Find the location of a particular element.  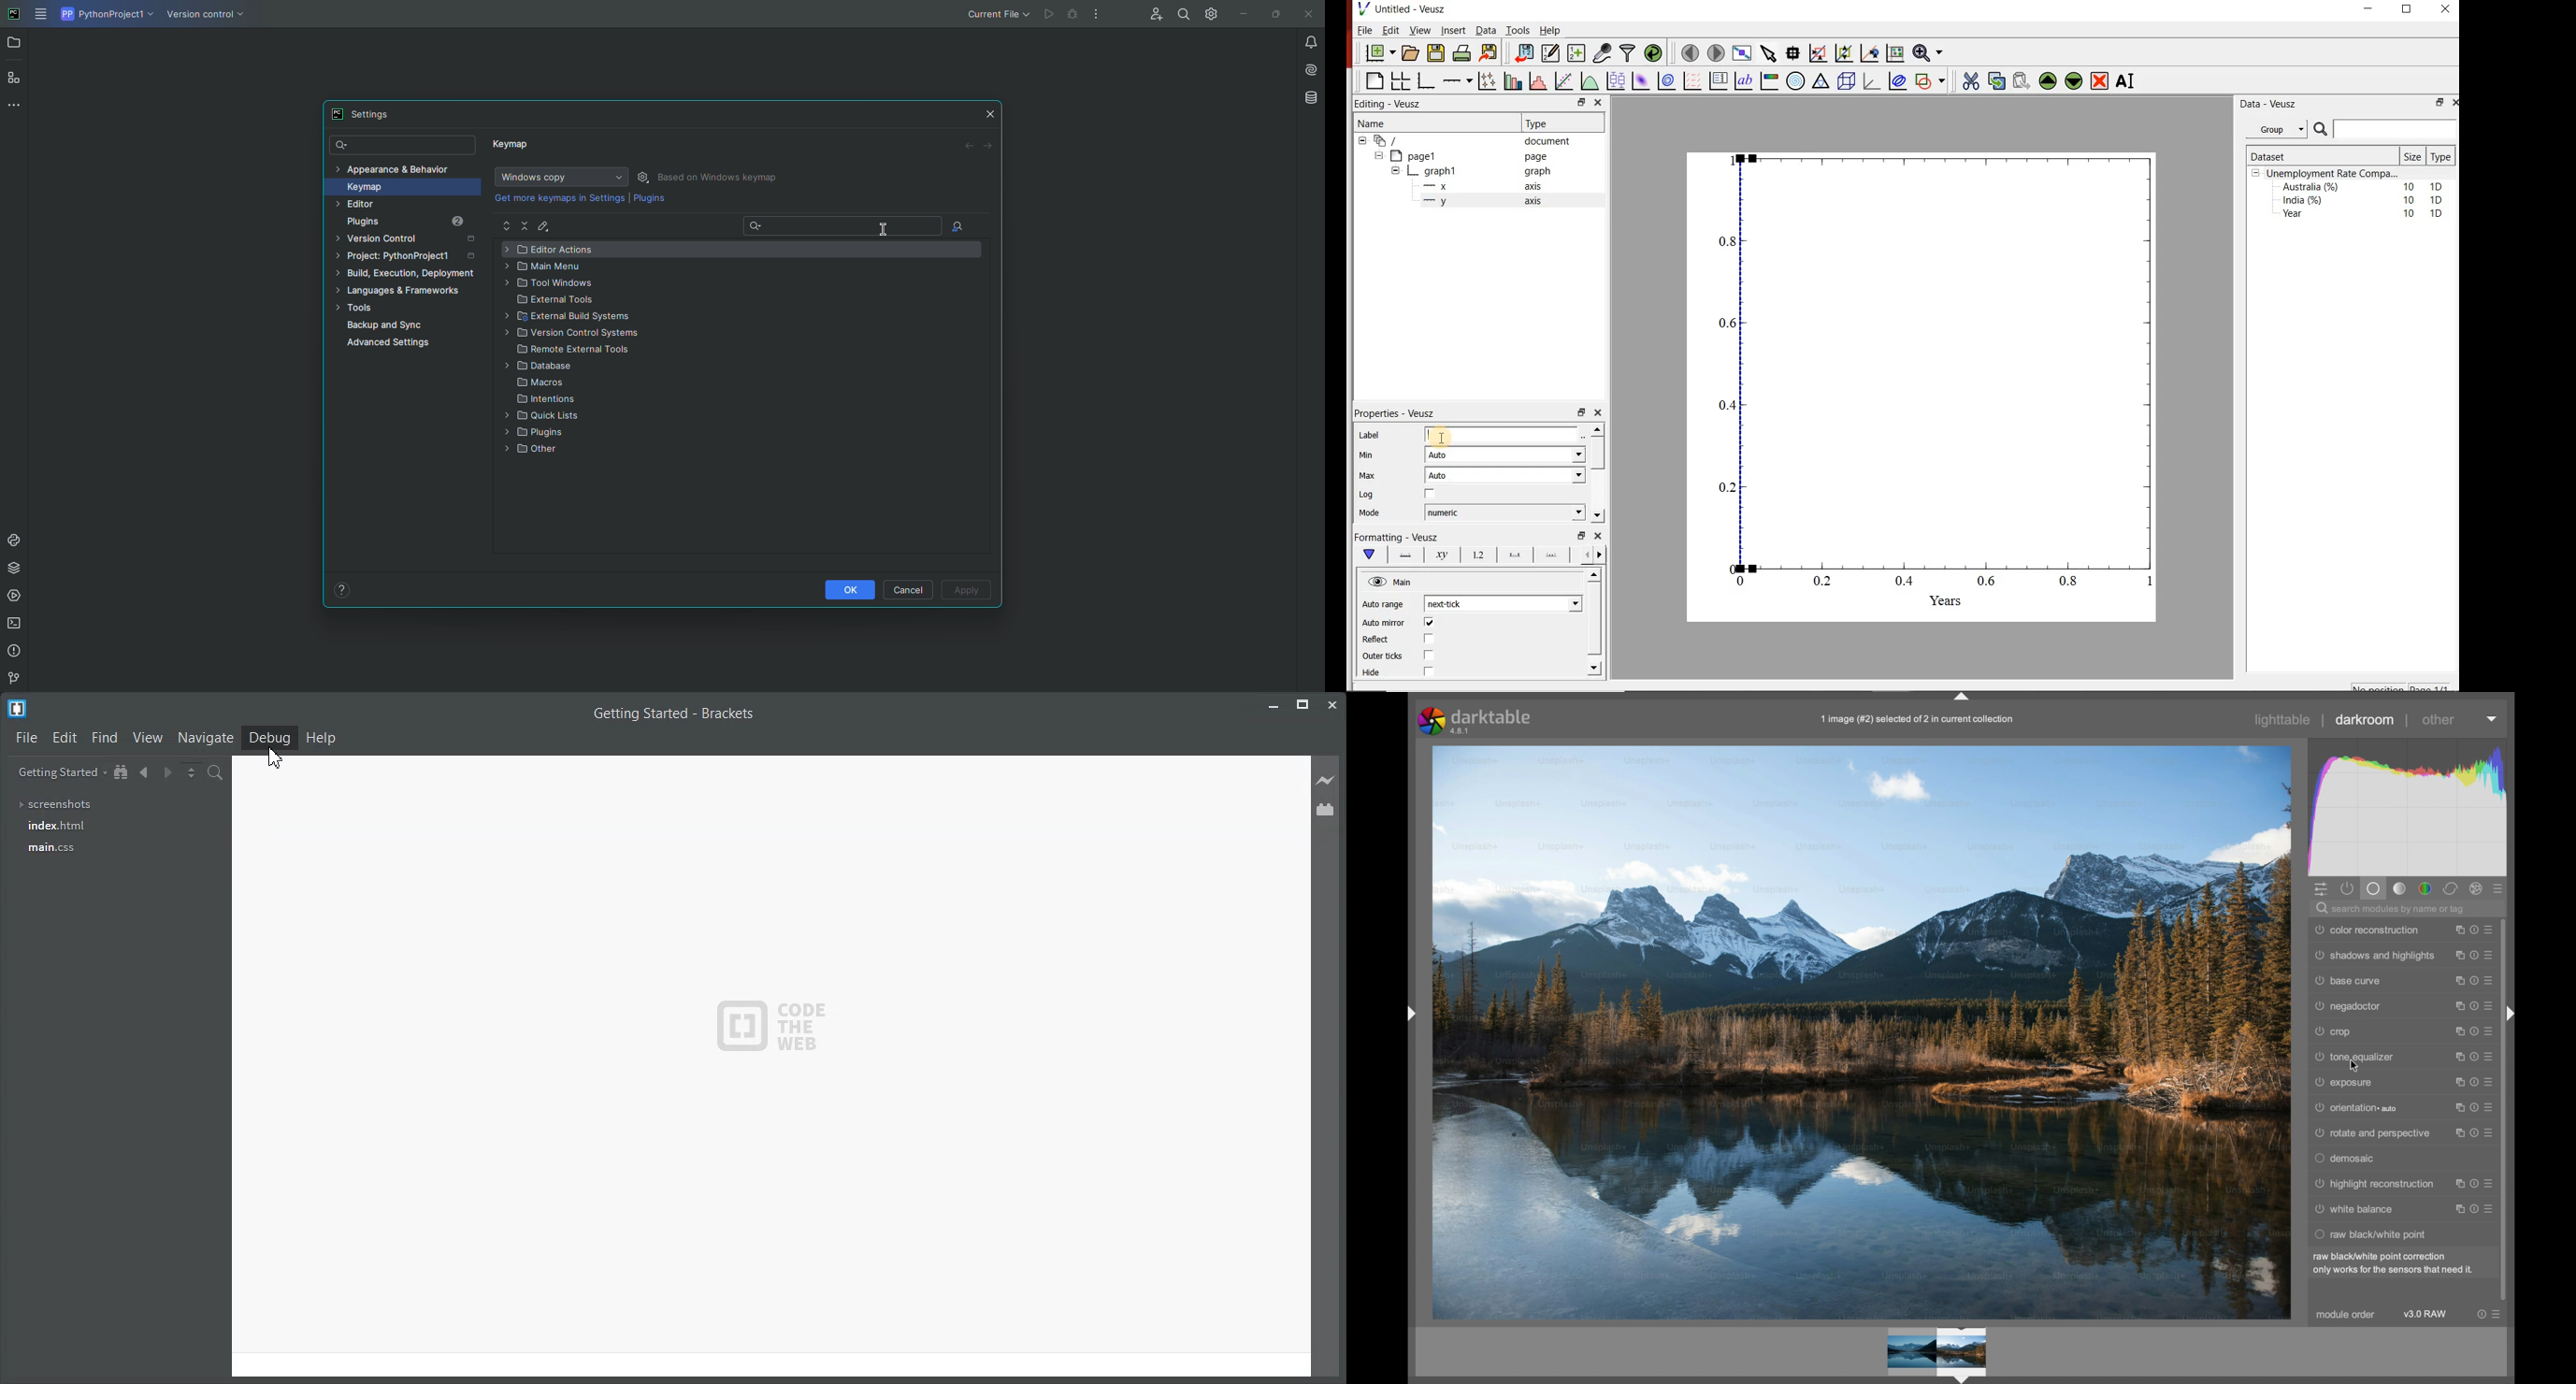

select the items is located at coordinates (1770, 52).